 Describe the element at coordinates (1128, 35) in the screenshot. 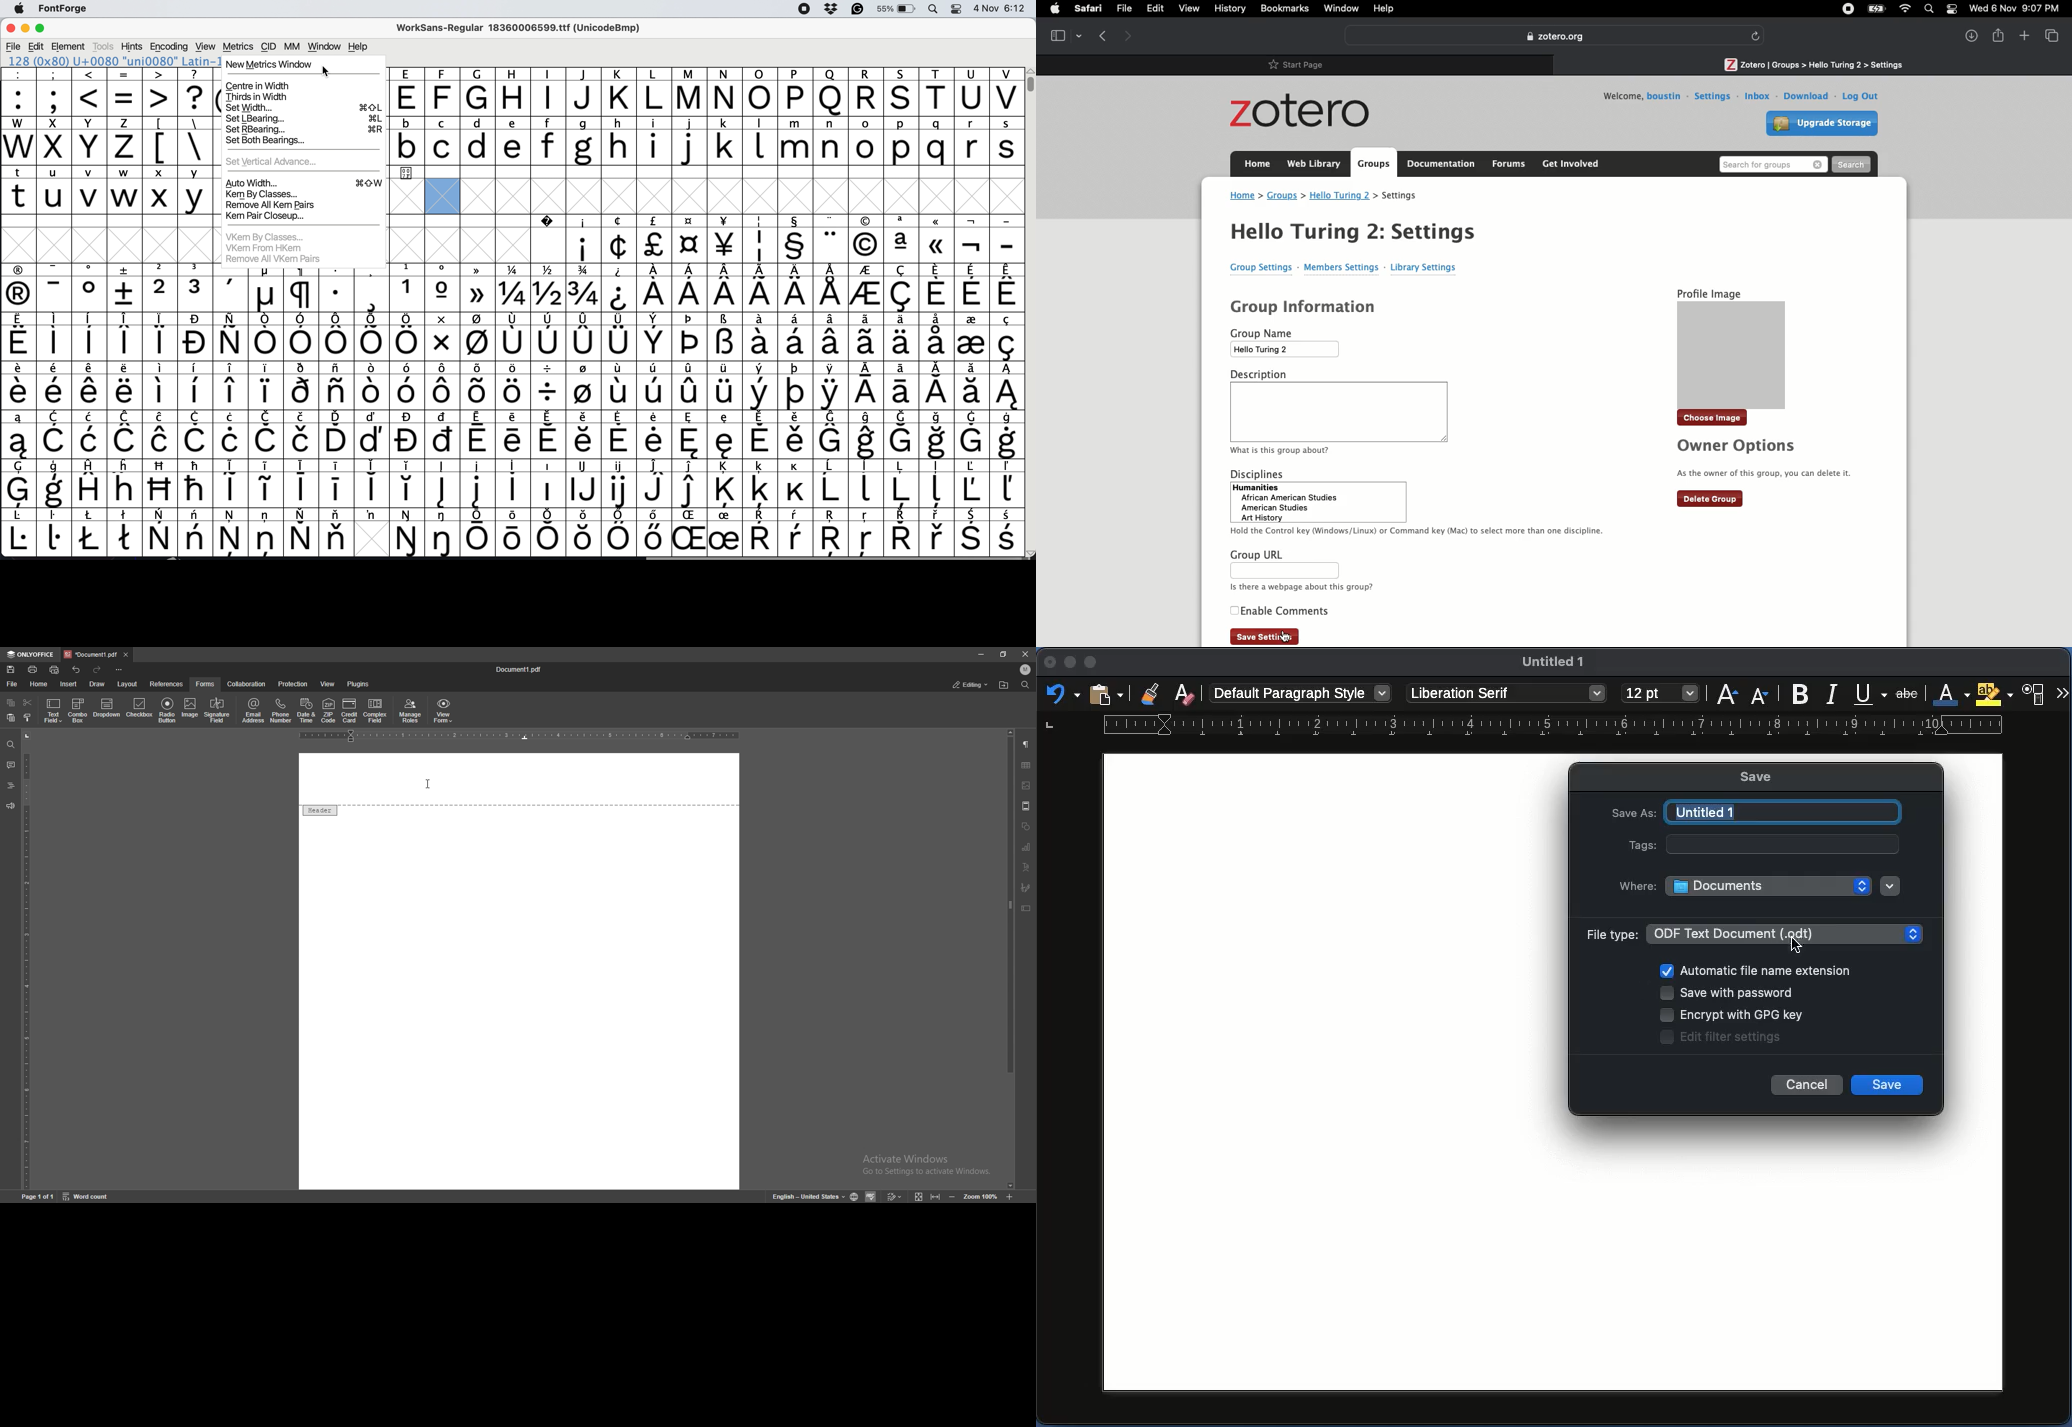

I see `Forward` at that location.